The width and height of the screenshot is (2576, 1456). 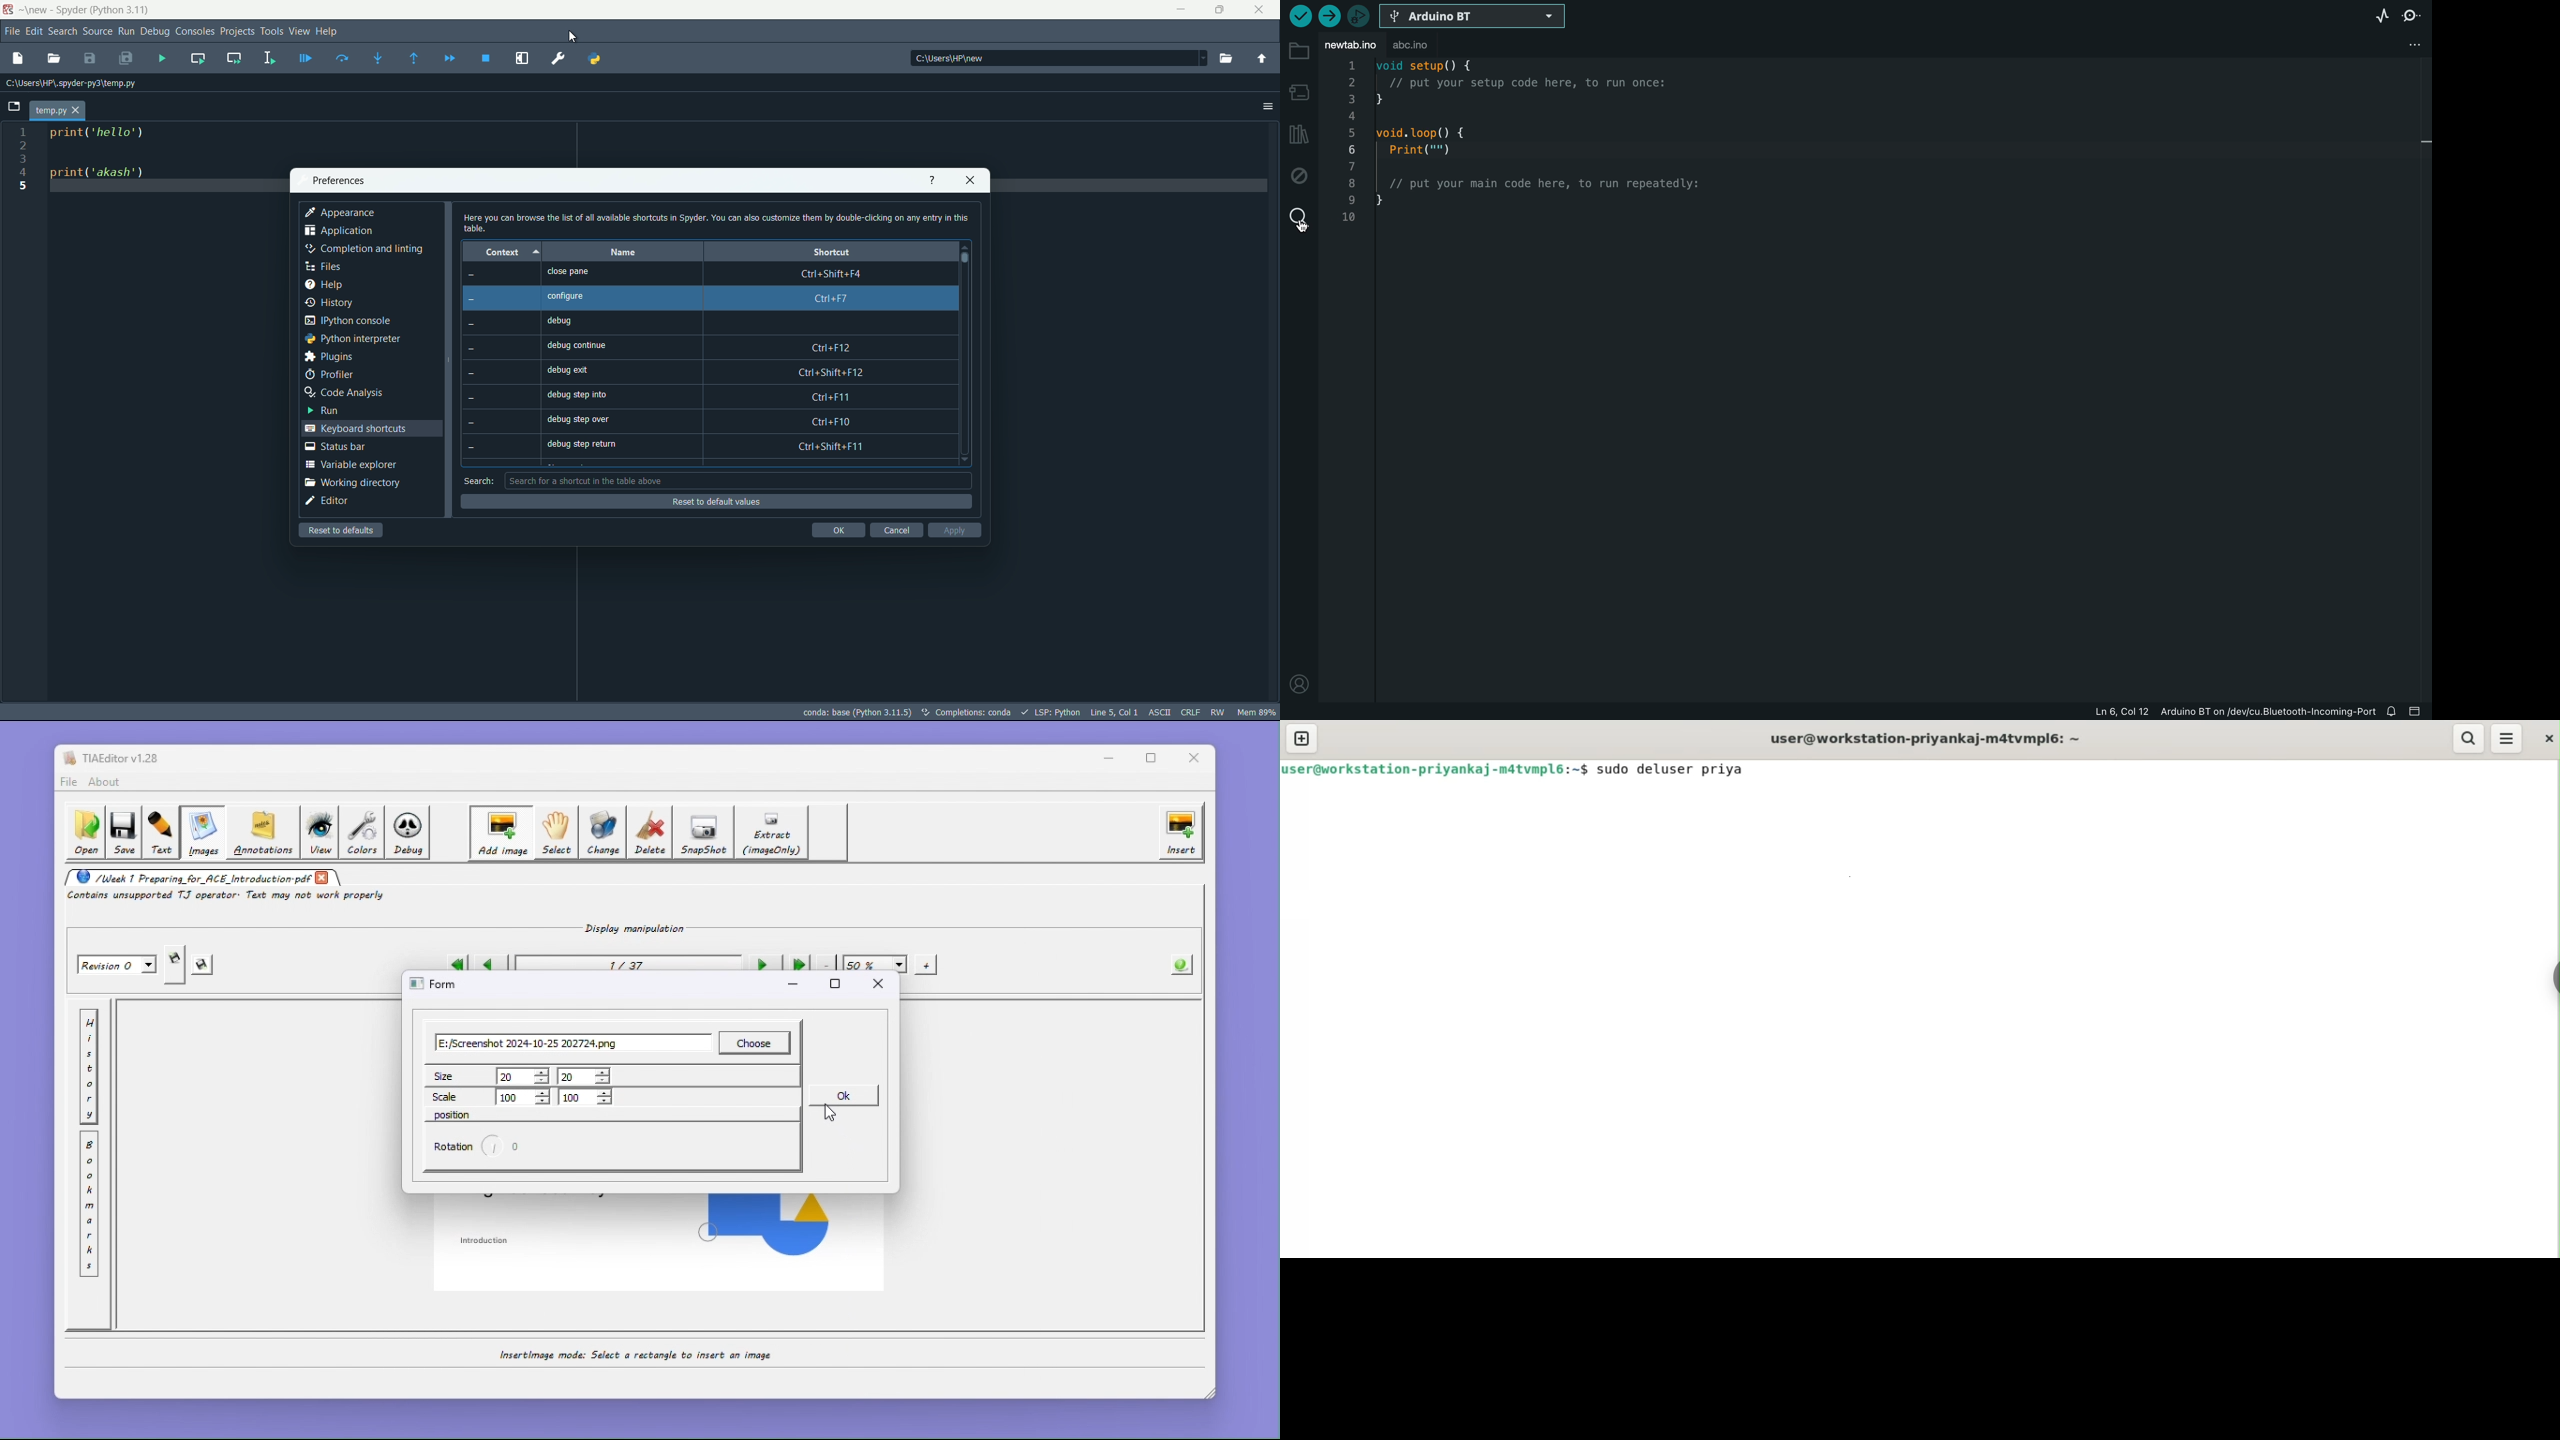 What do you see at coordinates (321, 410) in the screenshot?
I see `run` at bounding box center [321, 410].